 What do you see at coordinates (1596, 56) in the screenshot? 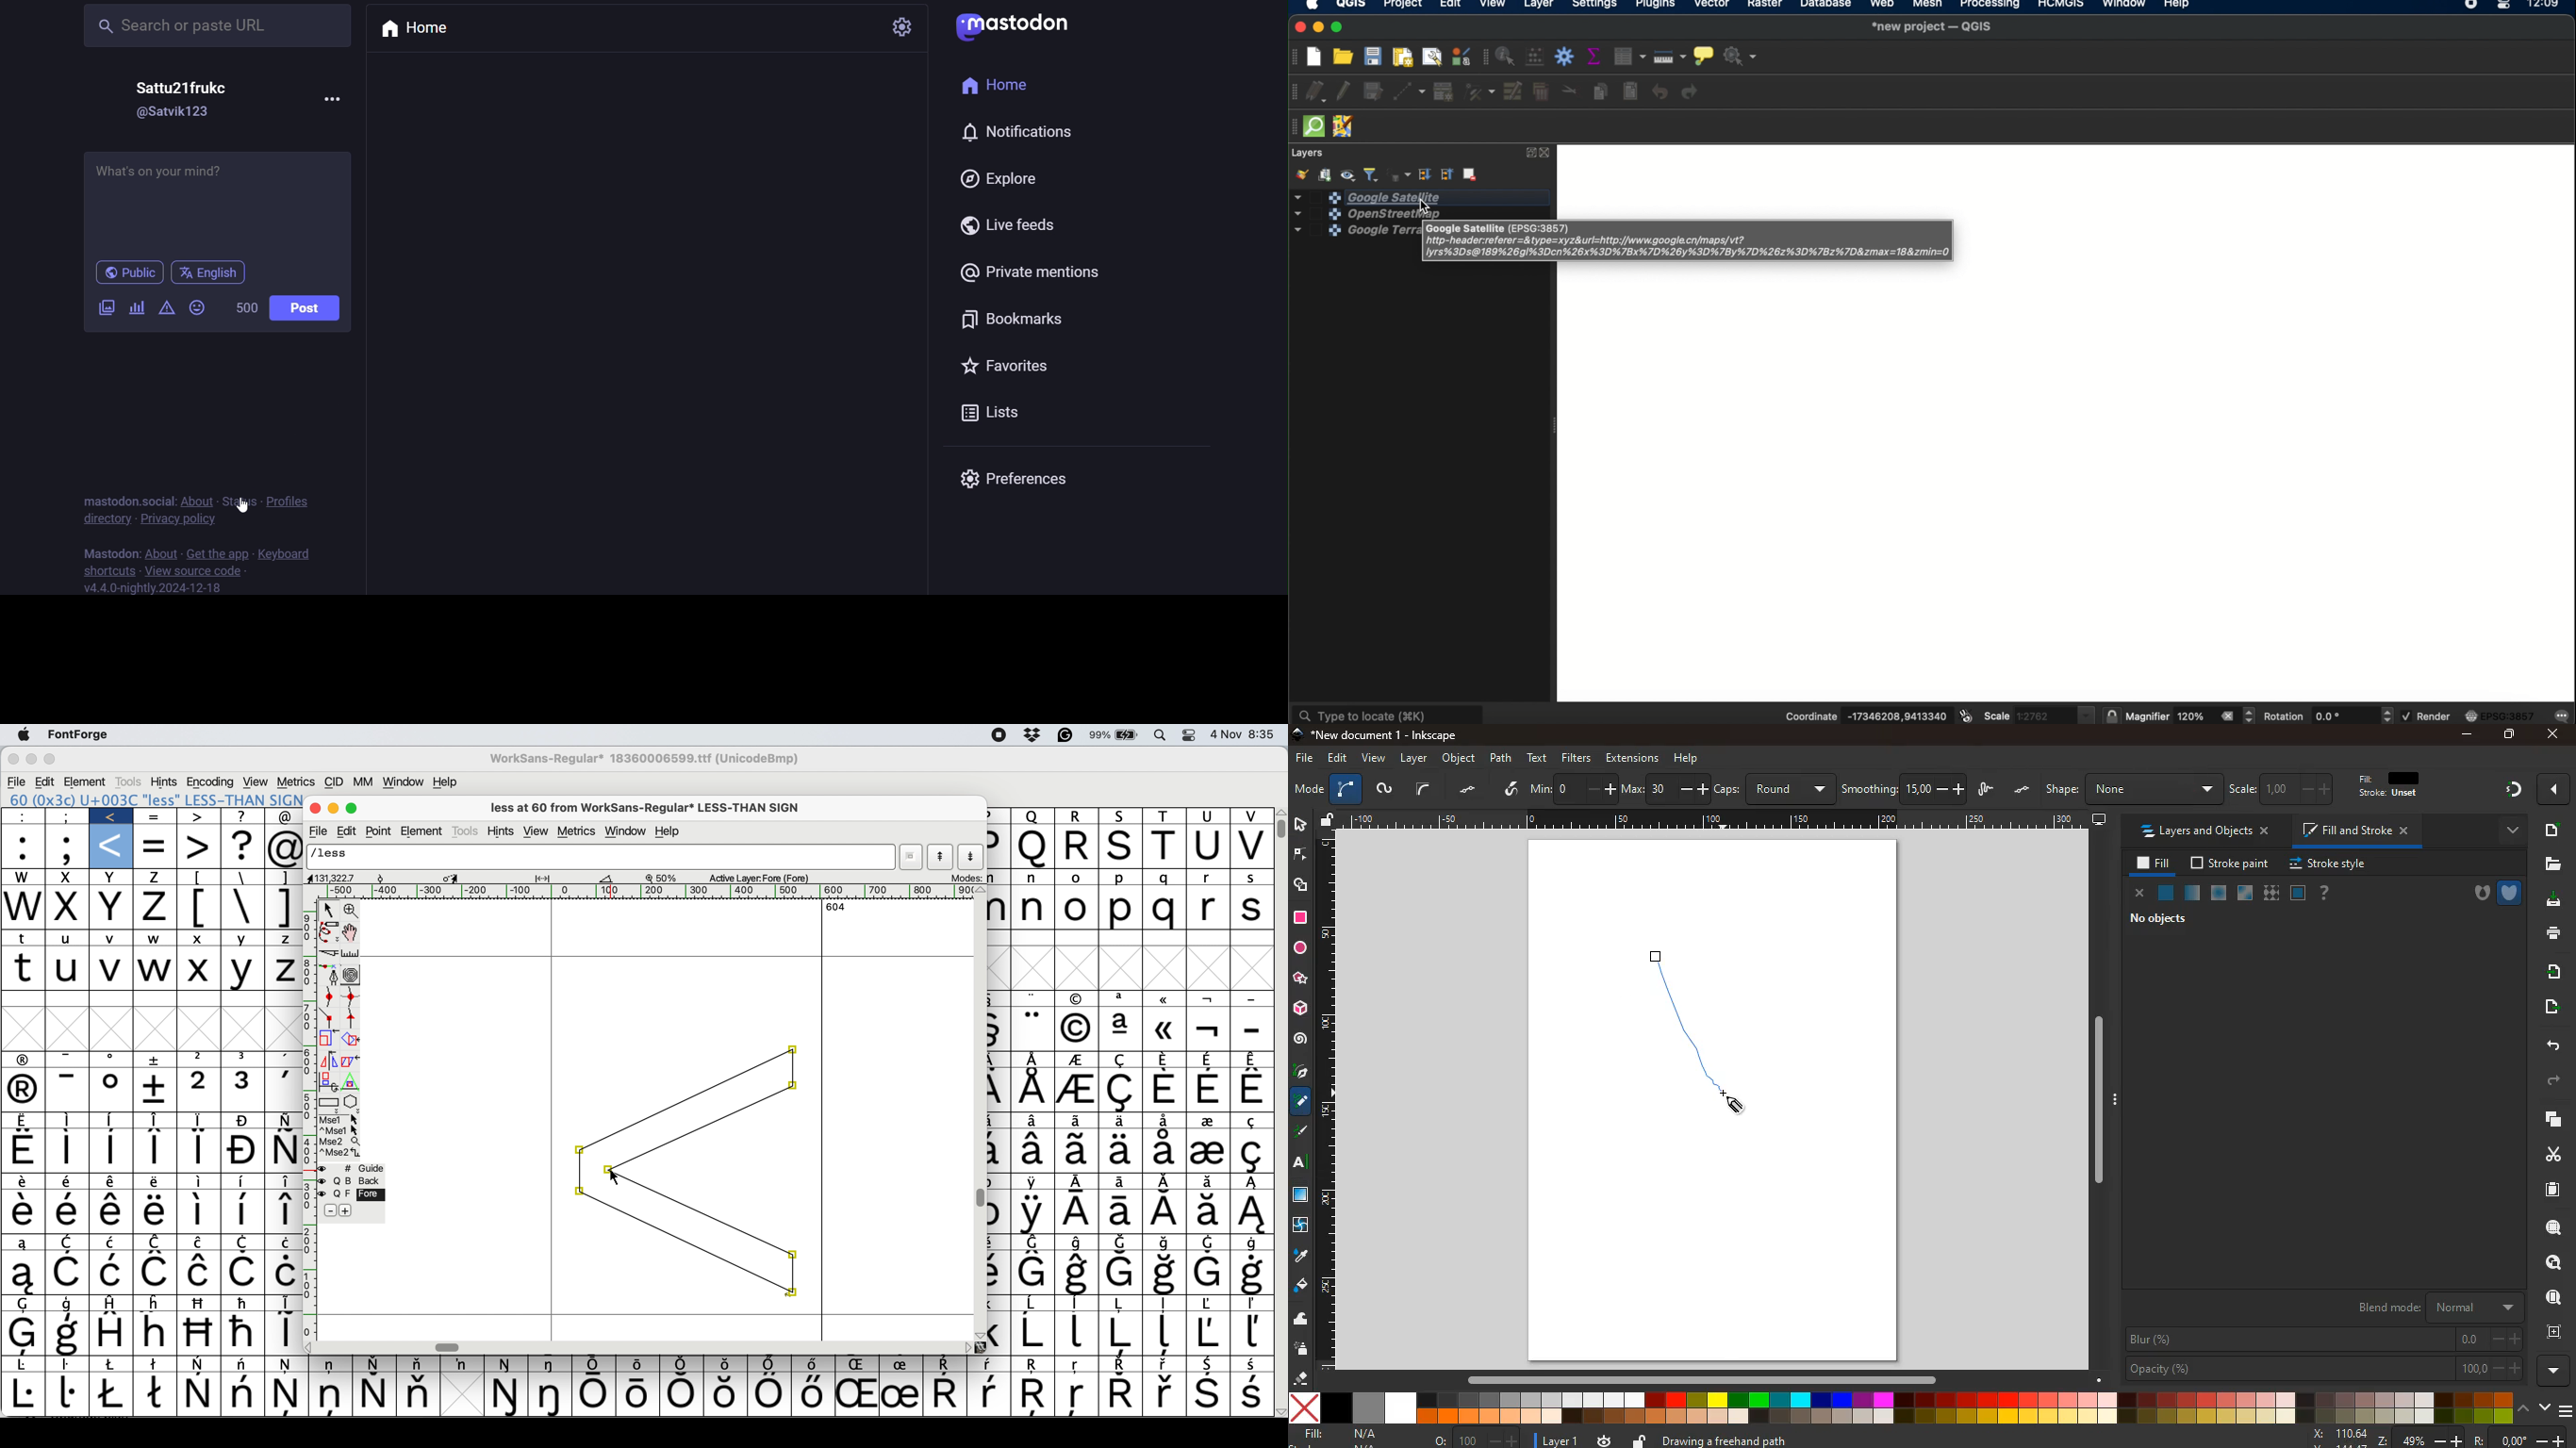
I see `show summary statistics` at bounding box center [1596, 56].